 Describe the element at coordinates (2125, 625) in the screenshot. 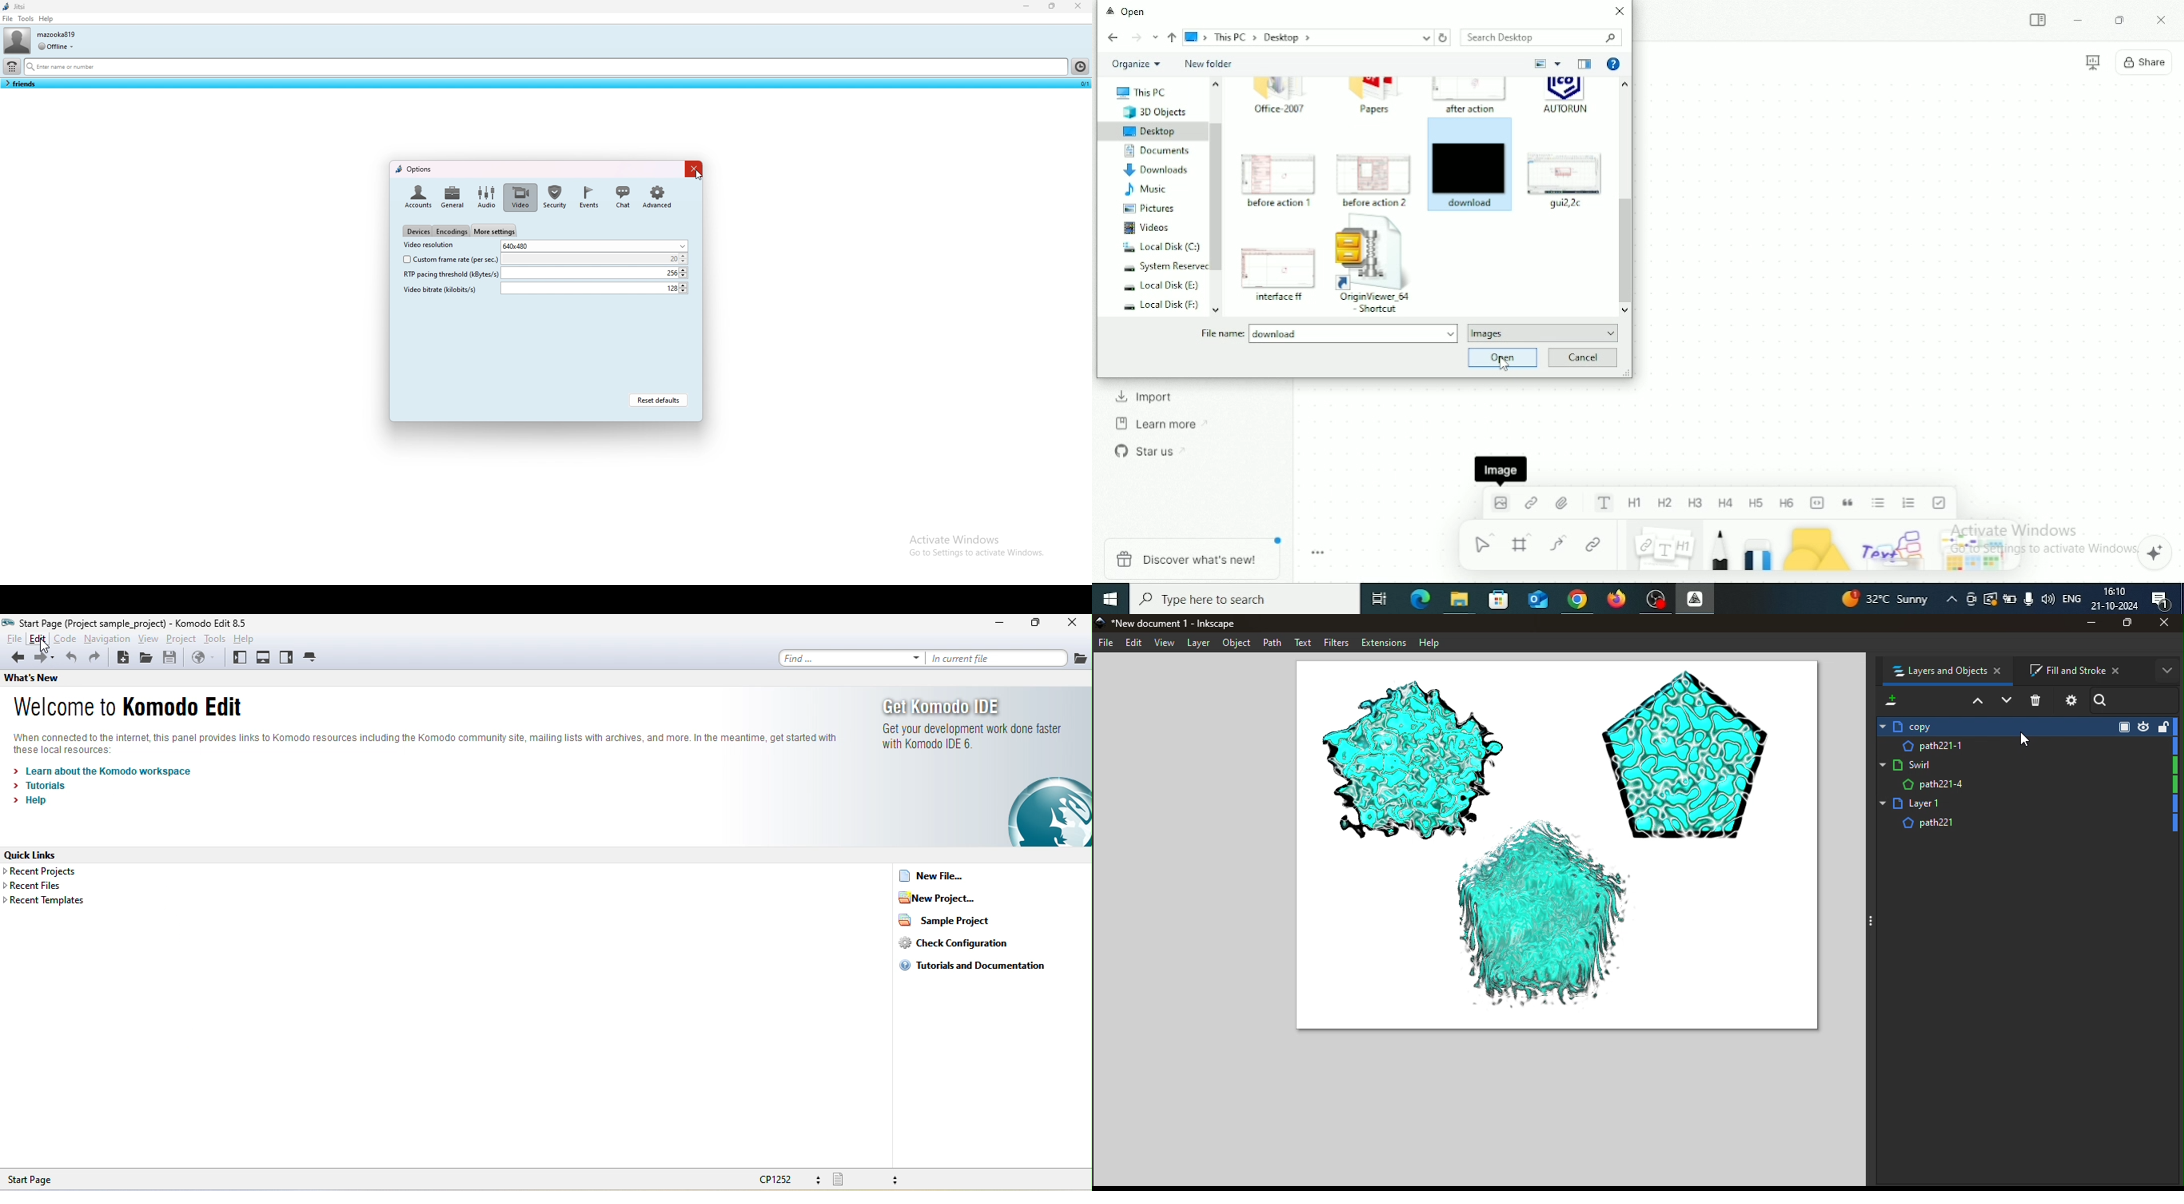

I see `Maximize` at that location.